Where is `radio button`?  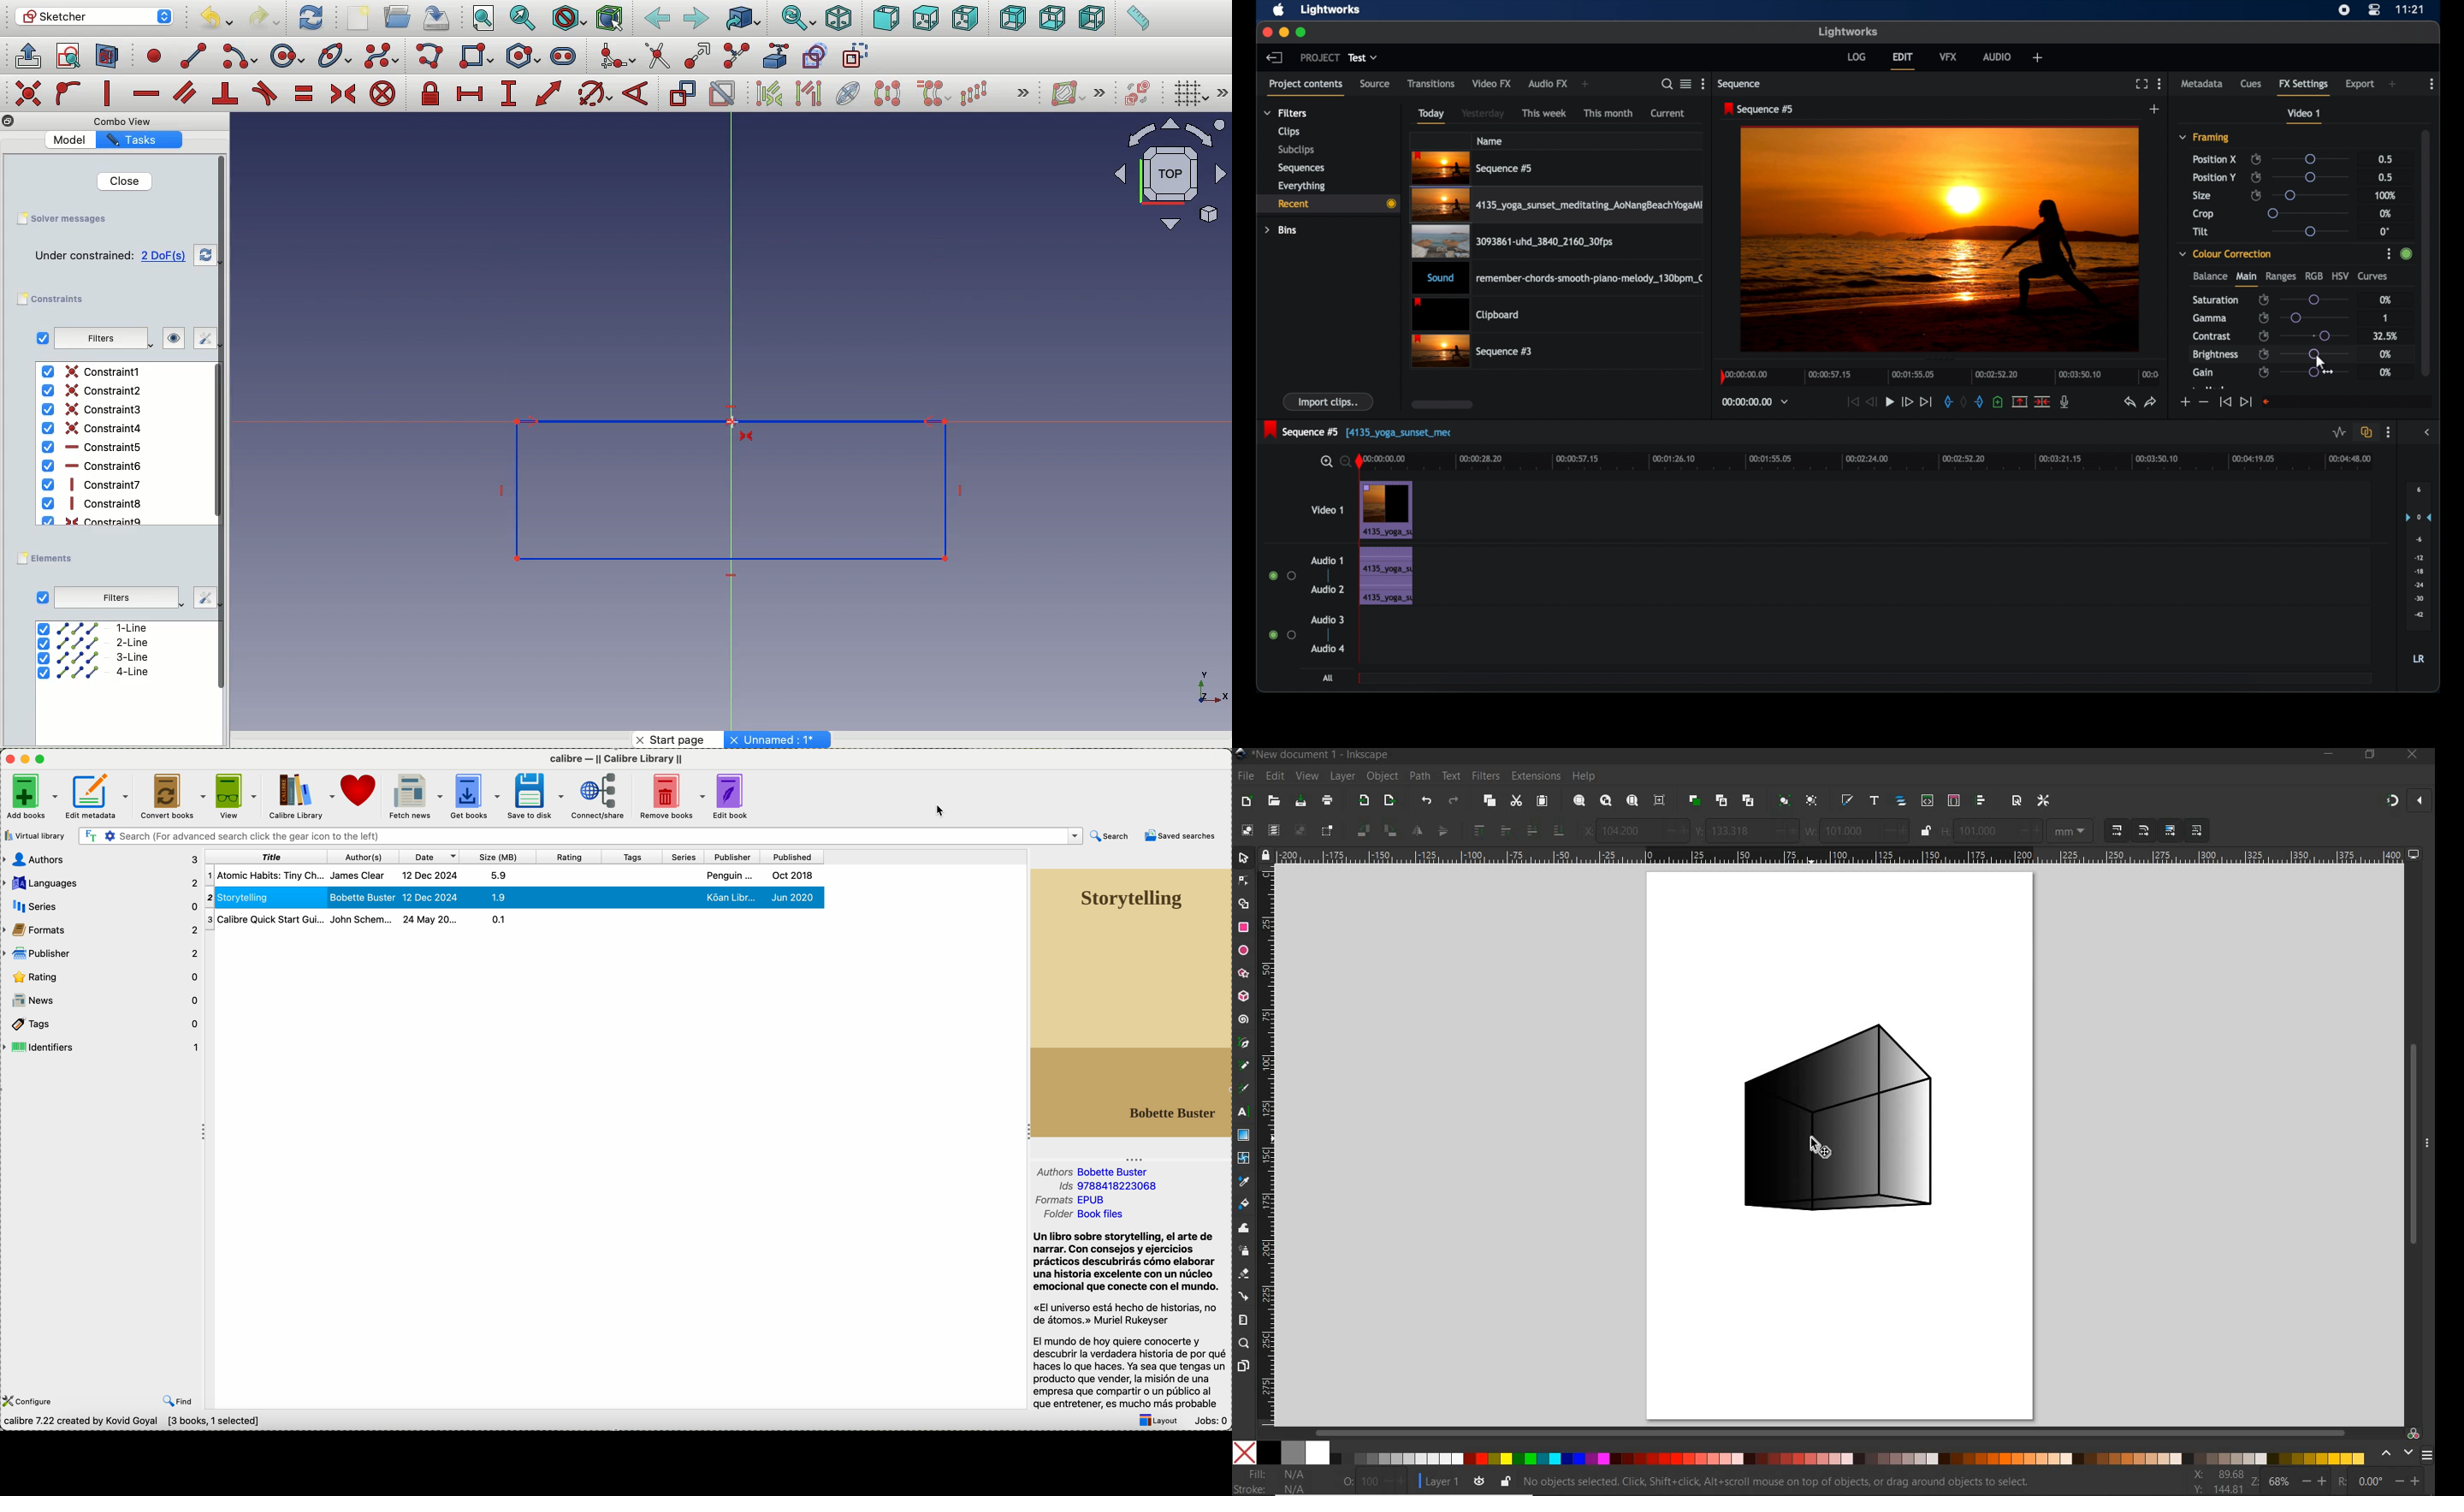 radio button is located at coordinates (1282, 576).